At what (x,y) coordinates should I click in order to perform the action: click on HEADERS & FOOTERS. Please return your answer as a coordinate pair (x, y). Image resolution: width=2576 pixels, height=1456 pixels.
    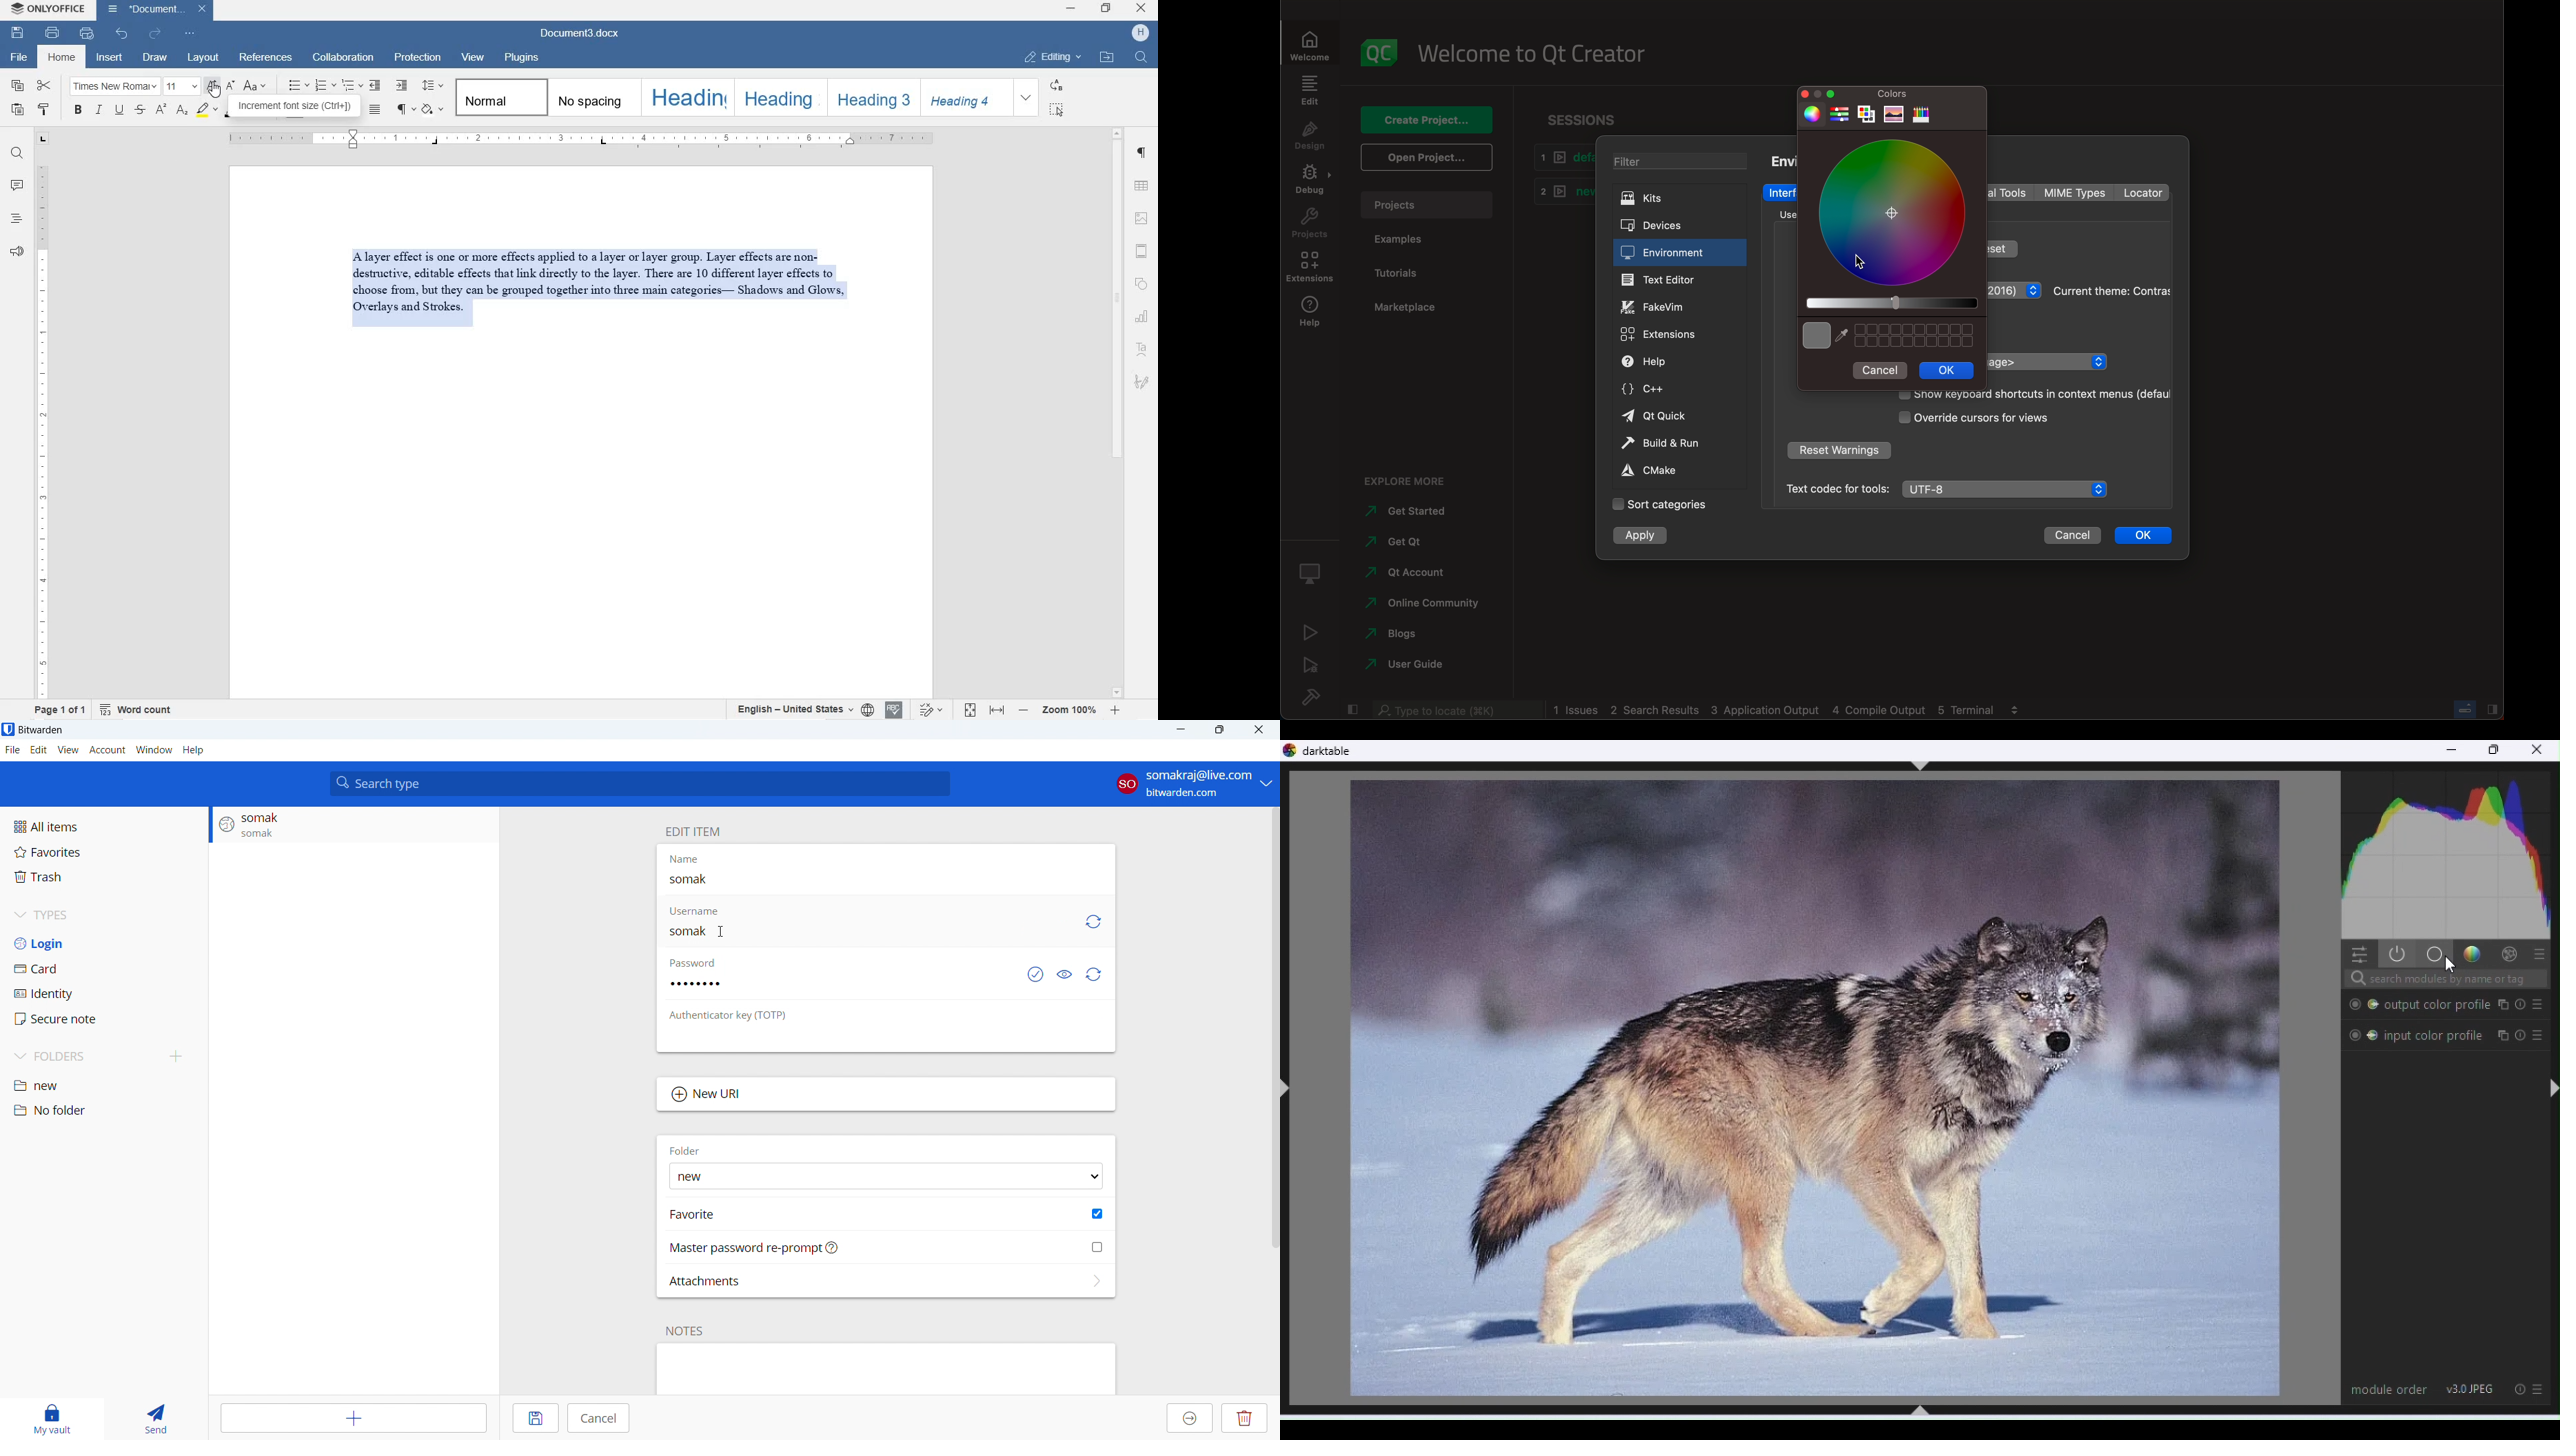
    Looking at the image, I should click on (1143, 251).